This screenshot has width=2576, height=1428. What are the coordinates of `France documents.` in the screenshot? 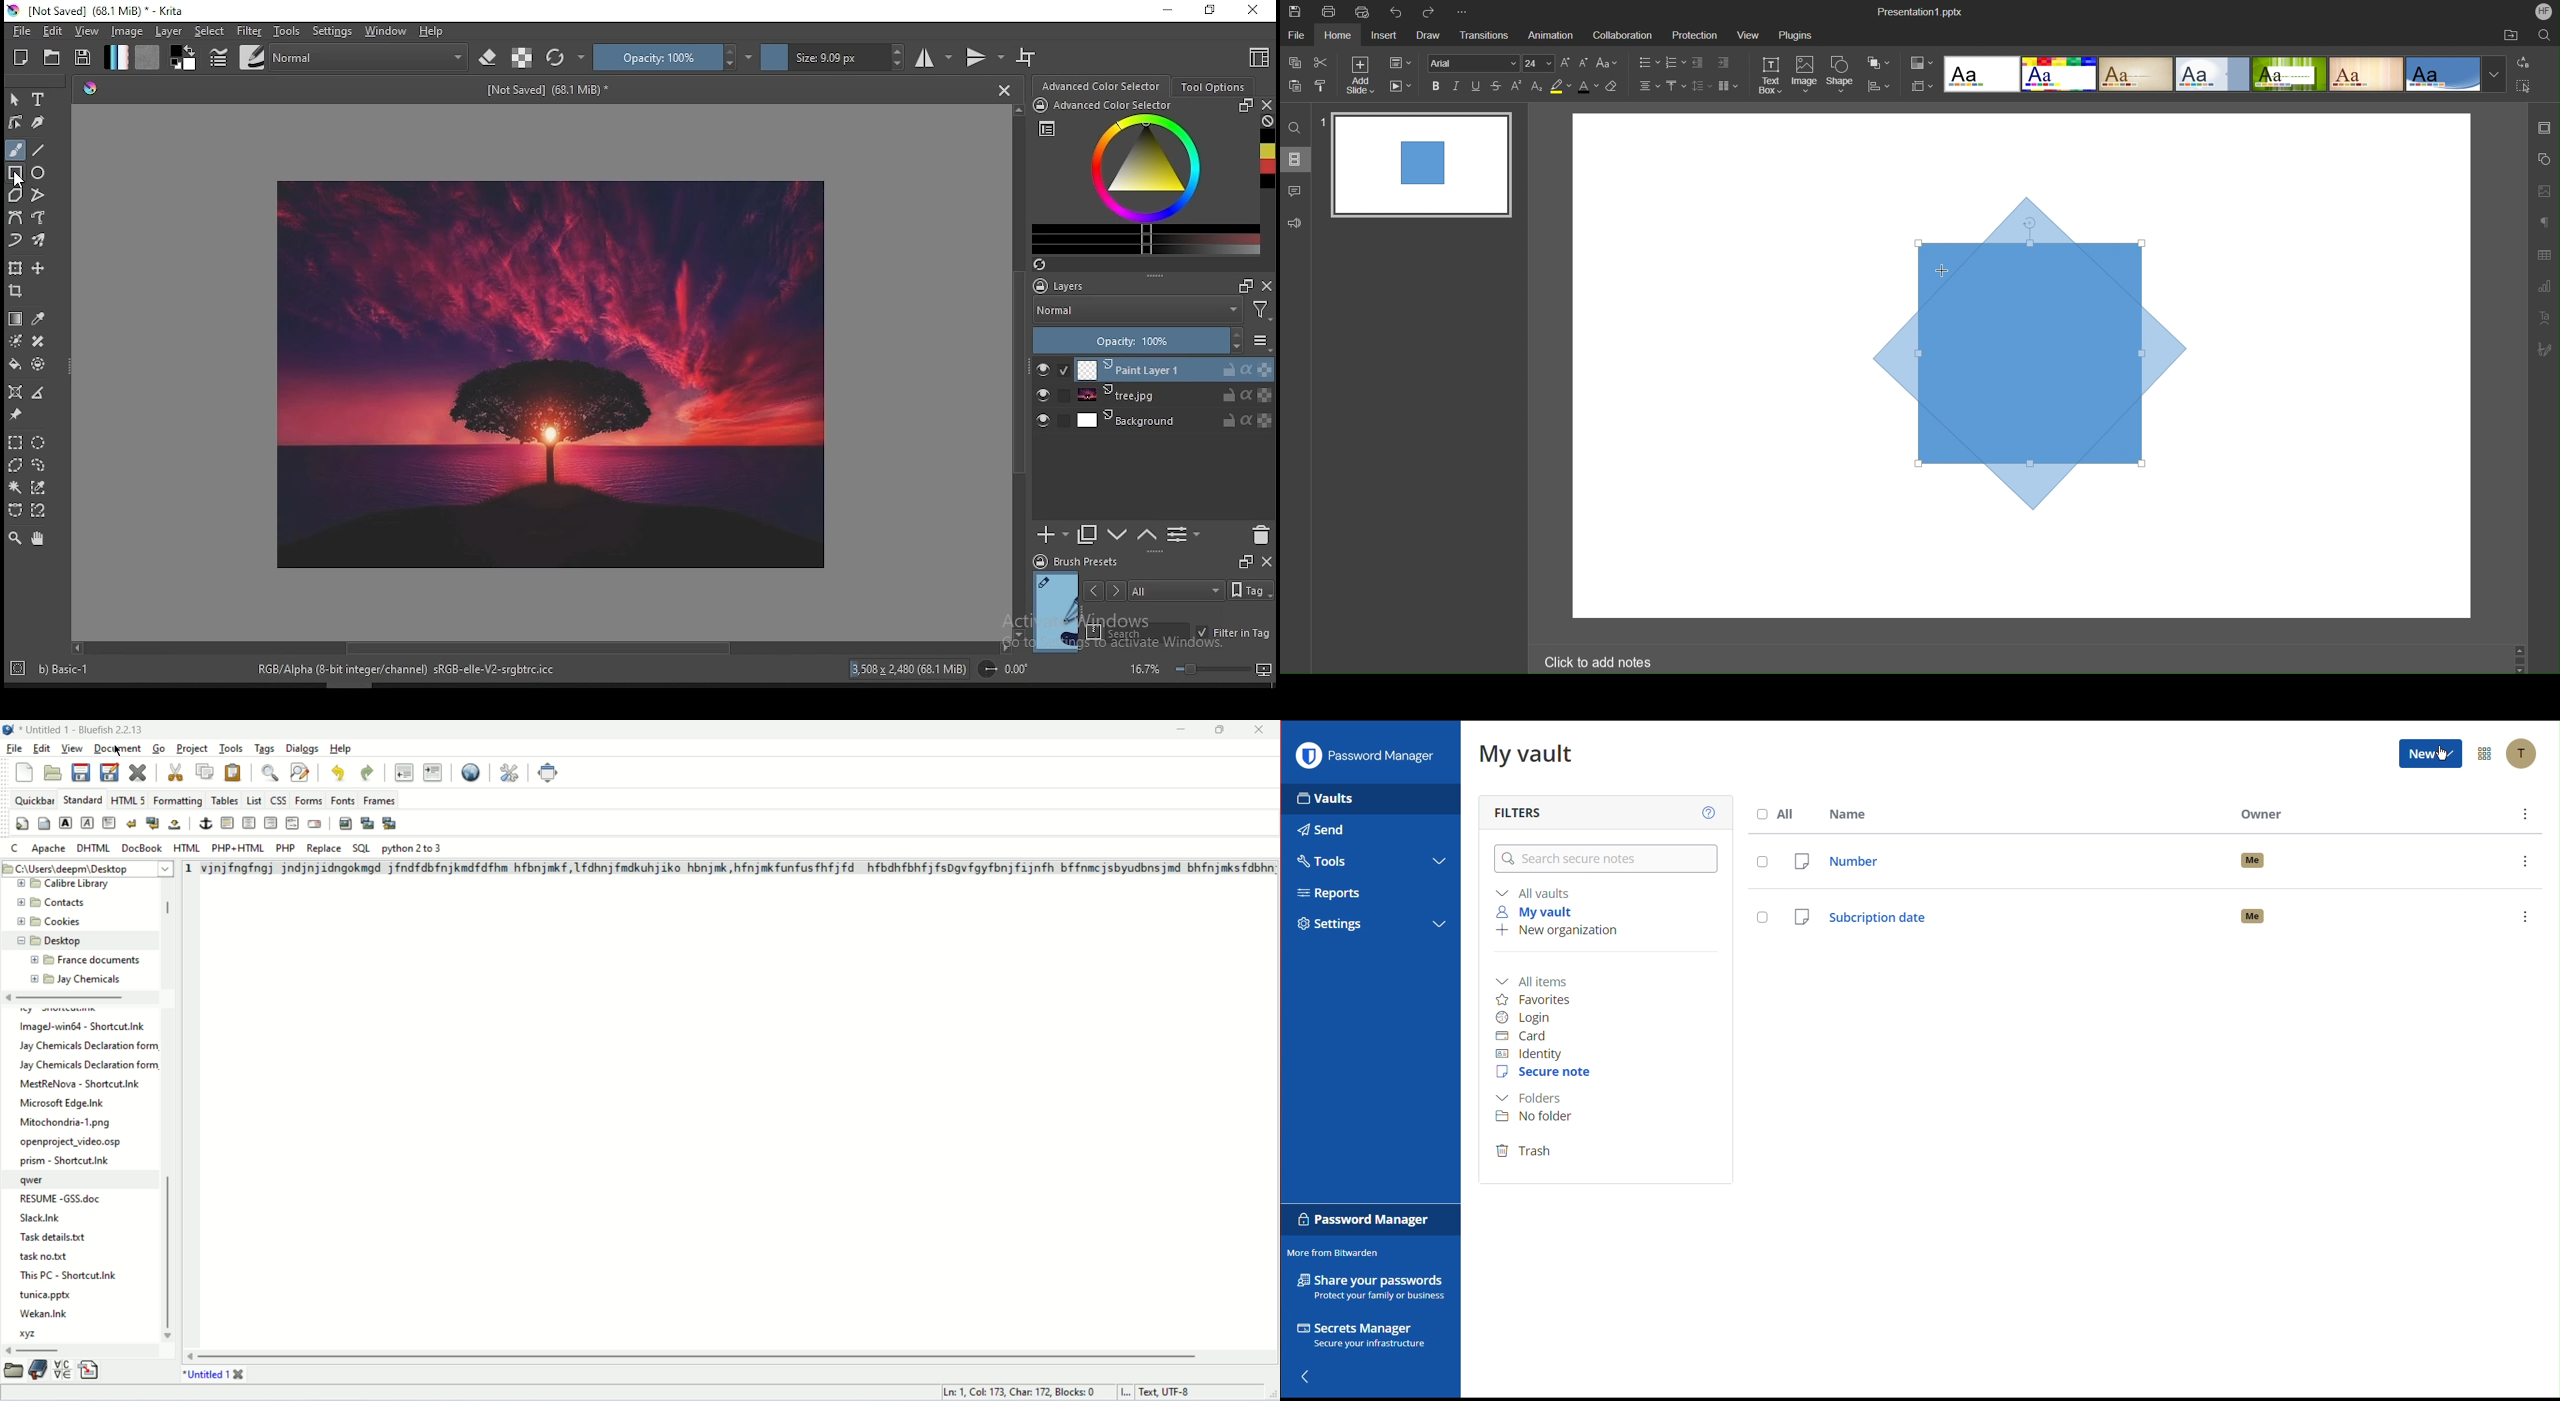 It's located at (100, 961).